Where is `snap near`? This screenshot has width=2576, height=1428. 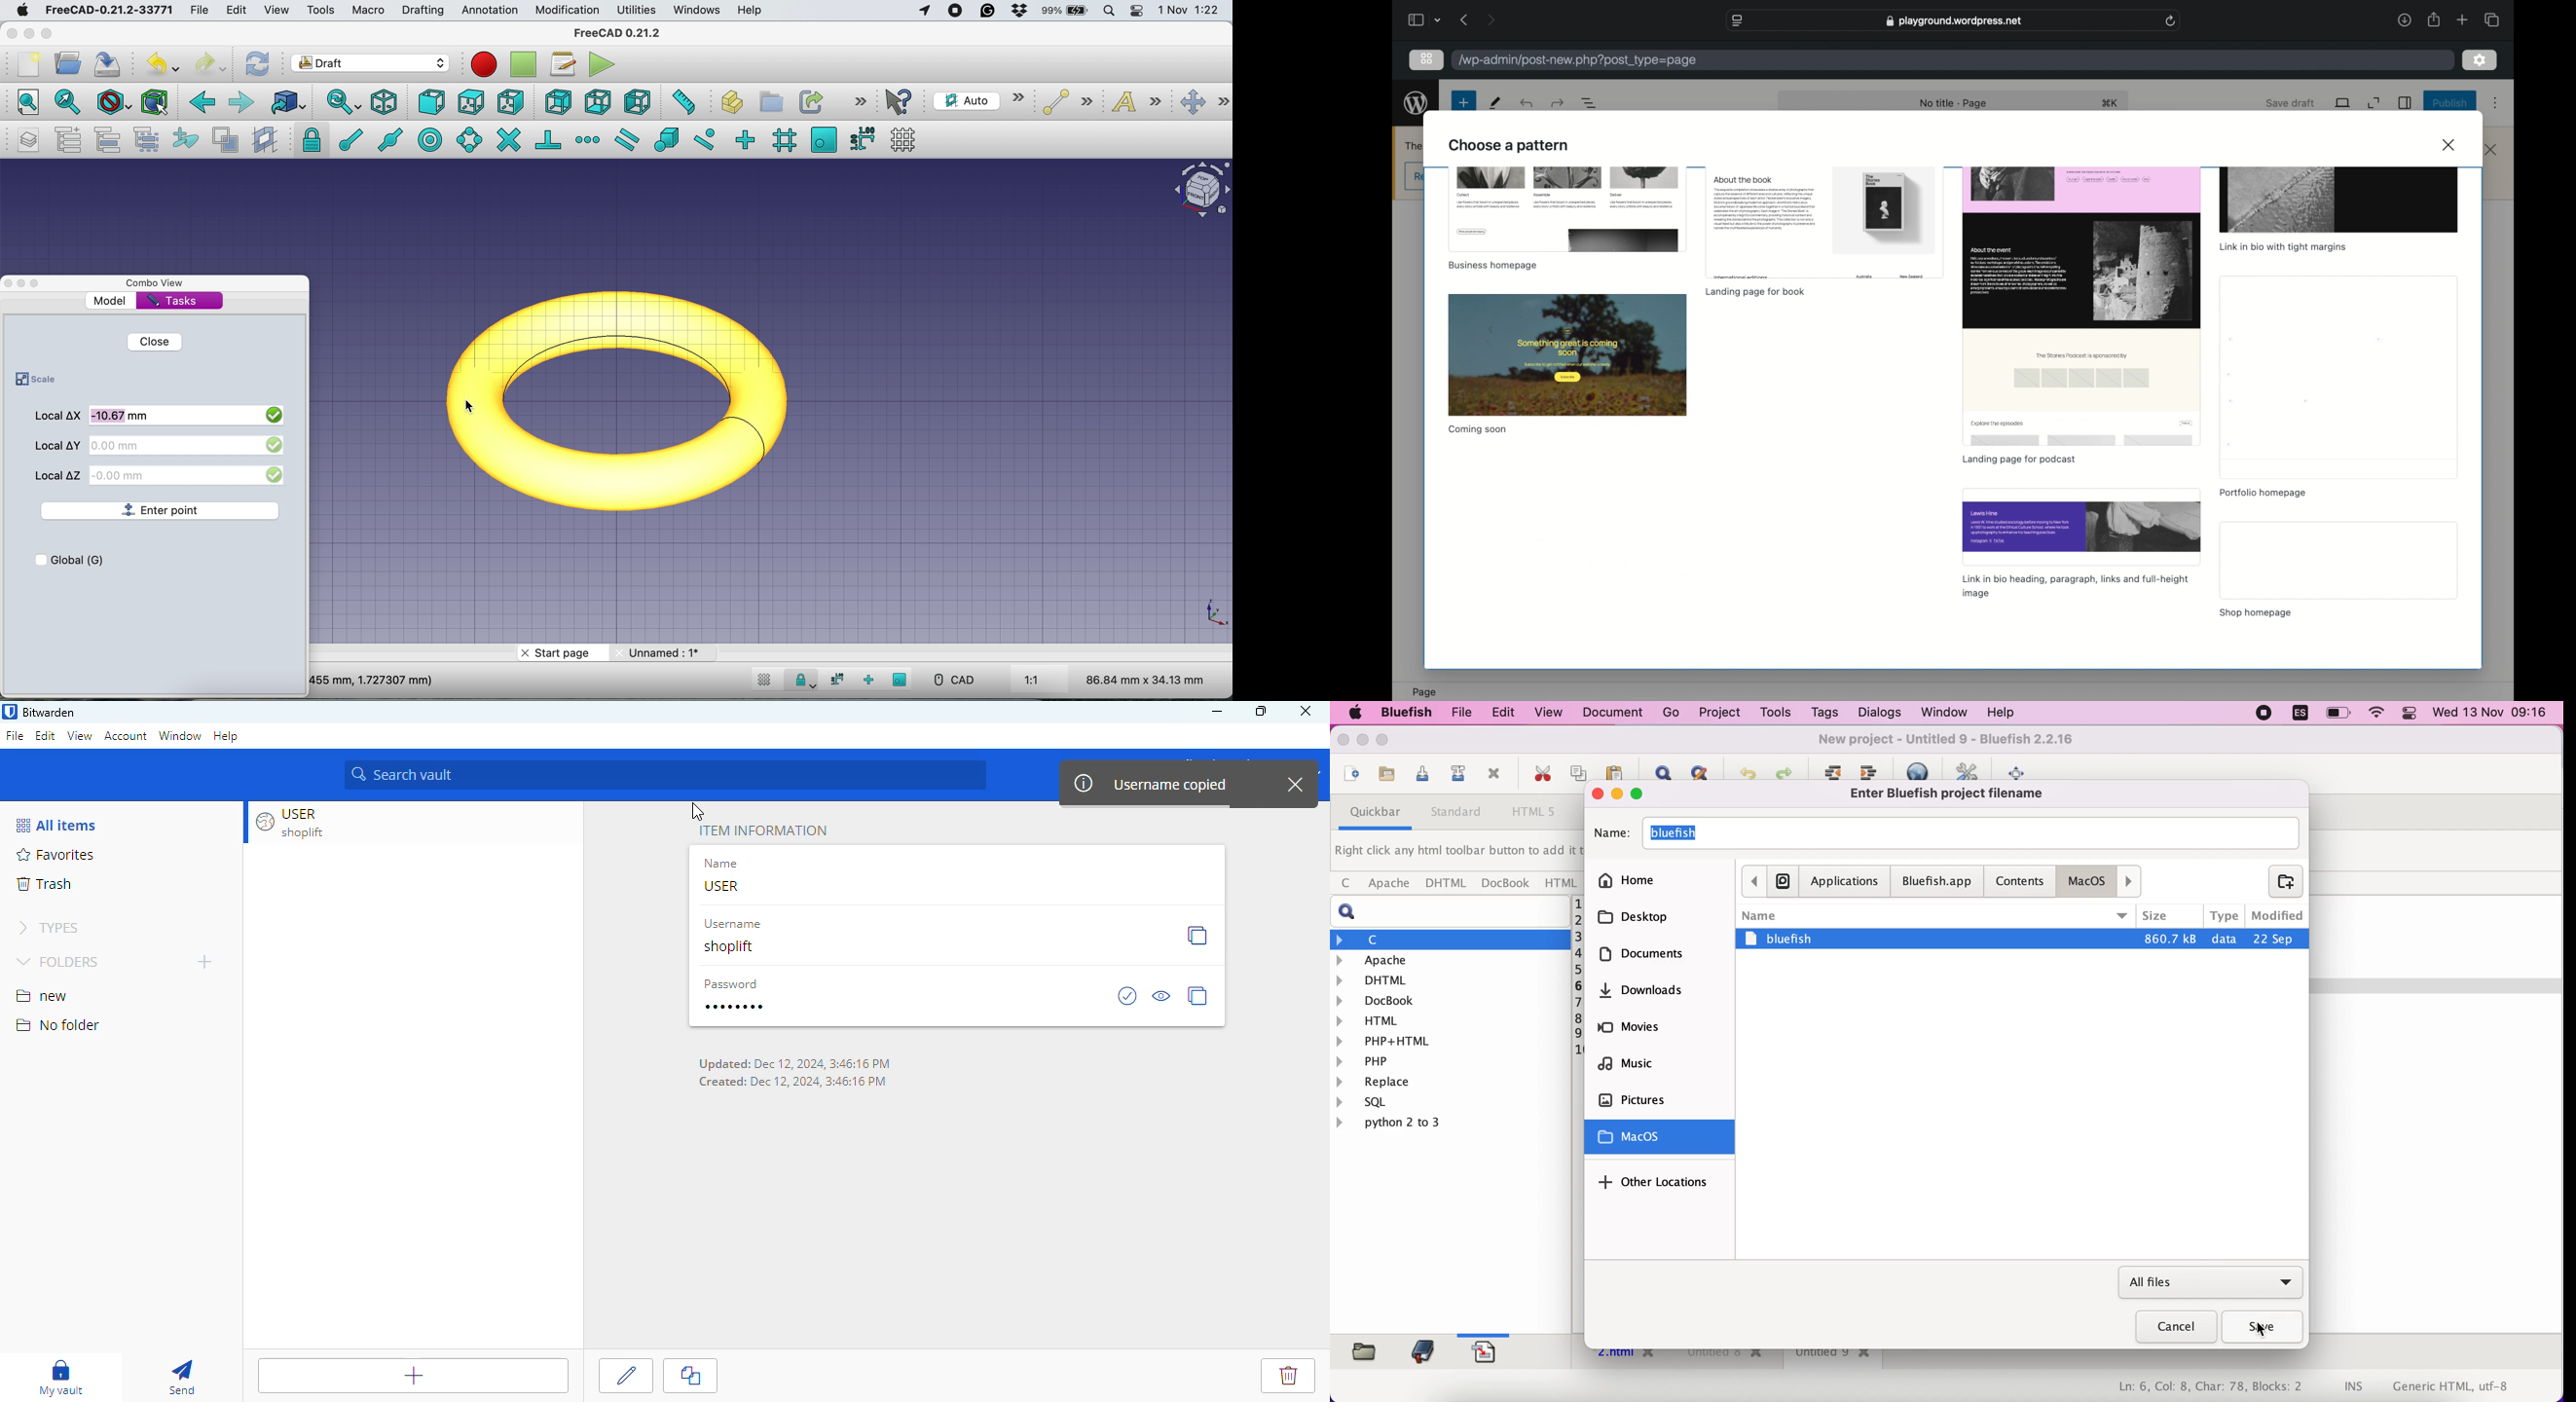 snap near is located at coordinates (705, 139).